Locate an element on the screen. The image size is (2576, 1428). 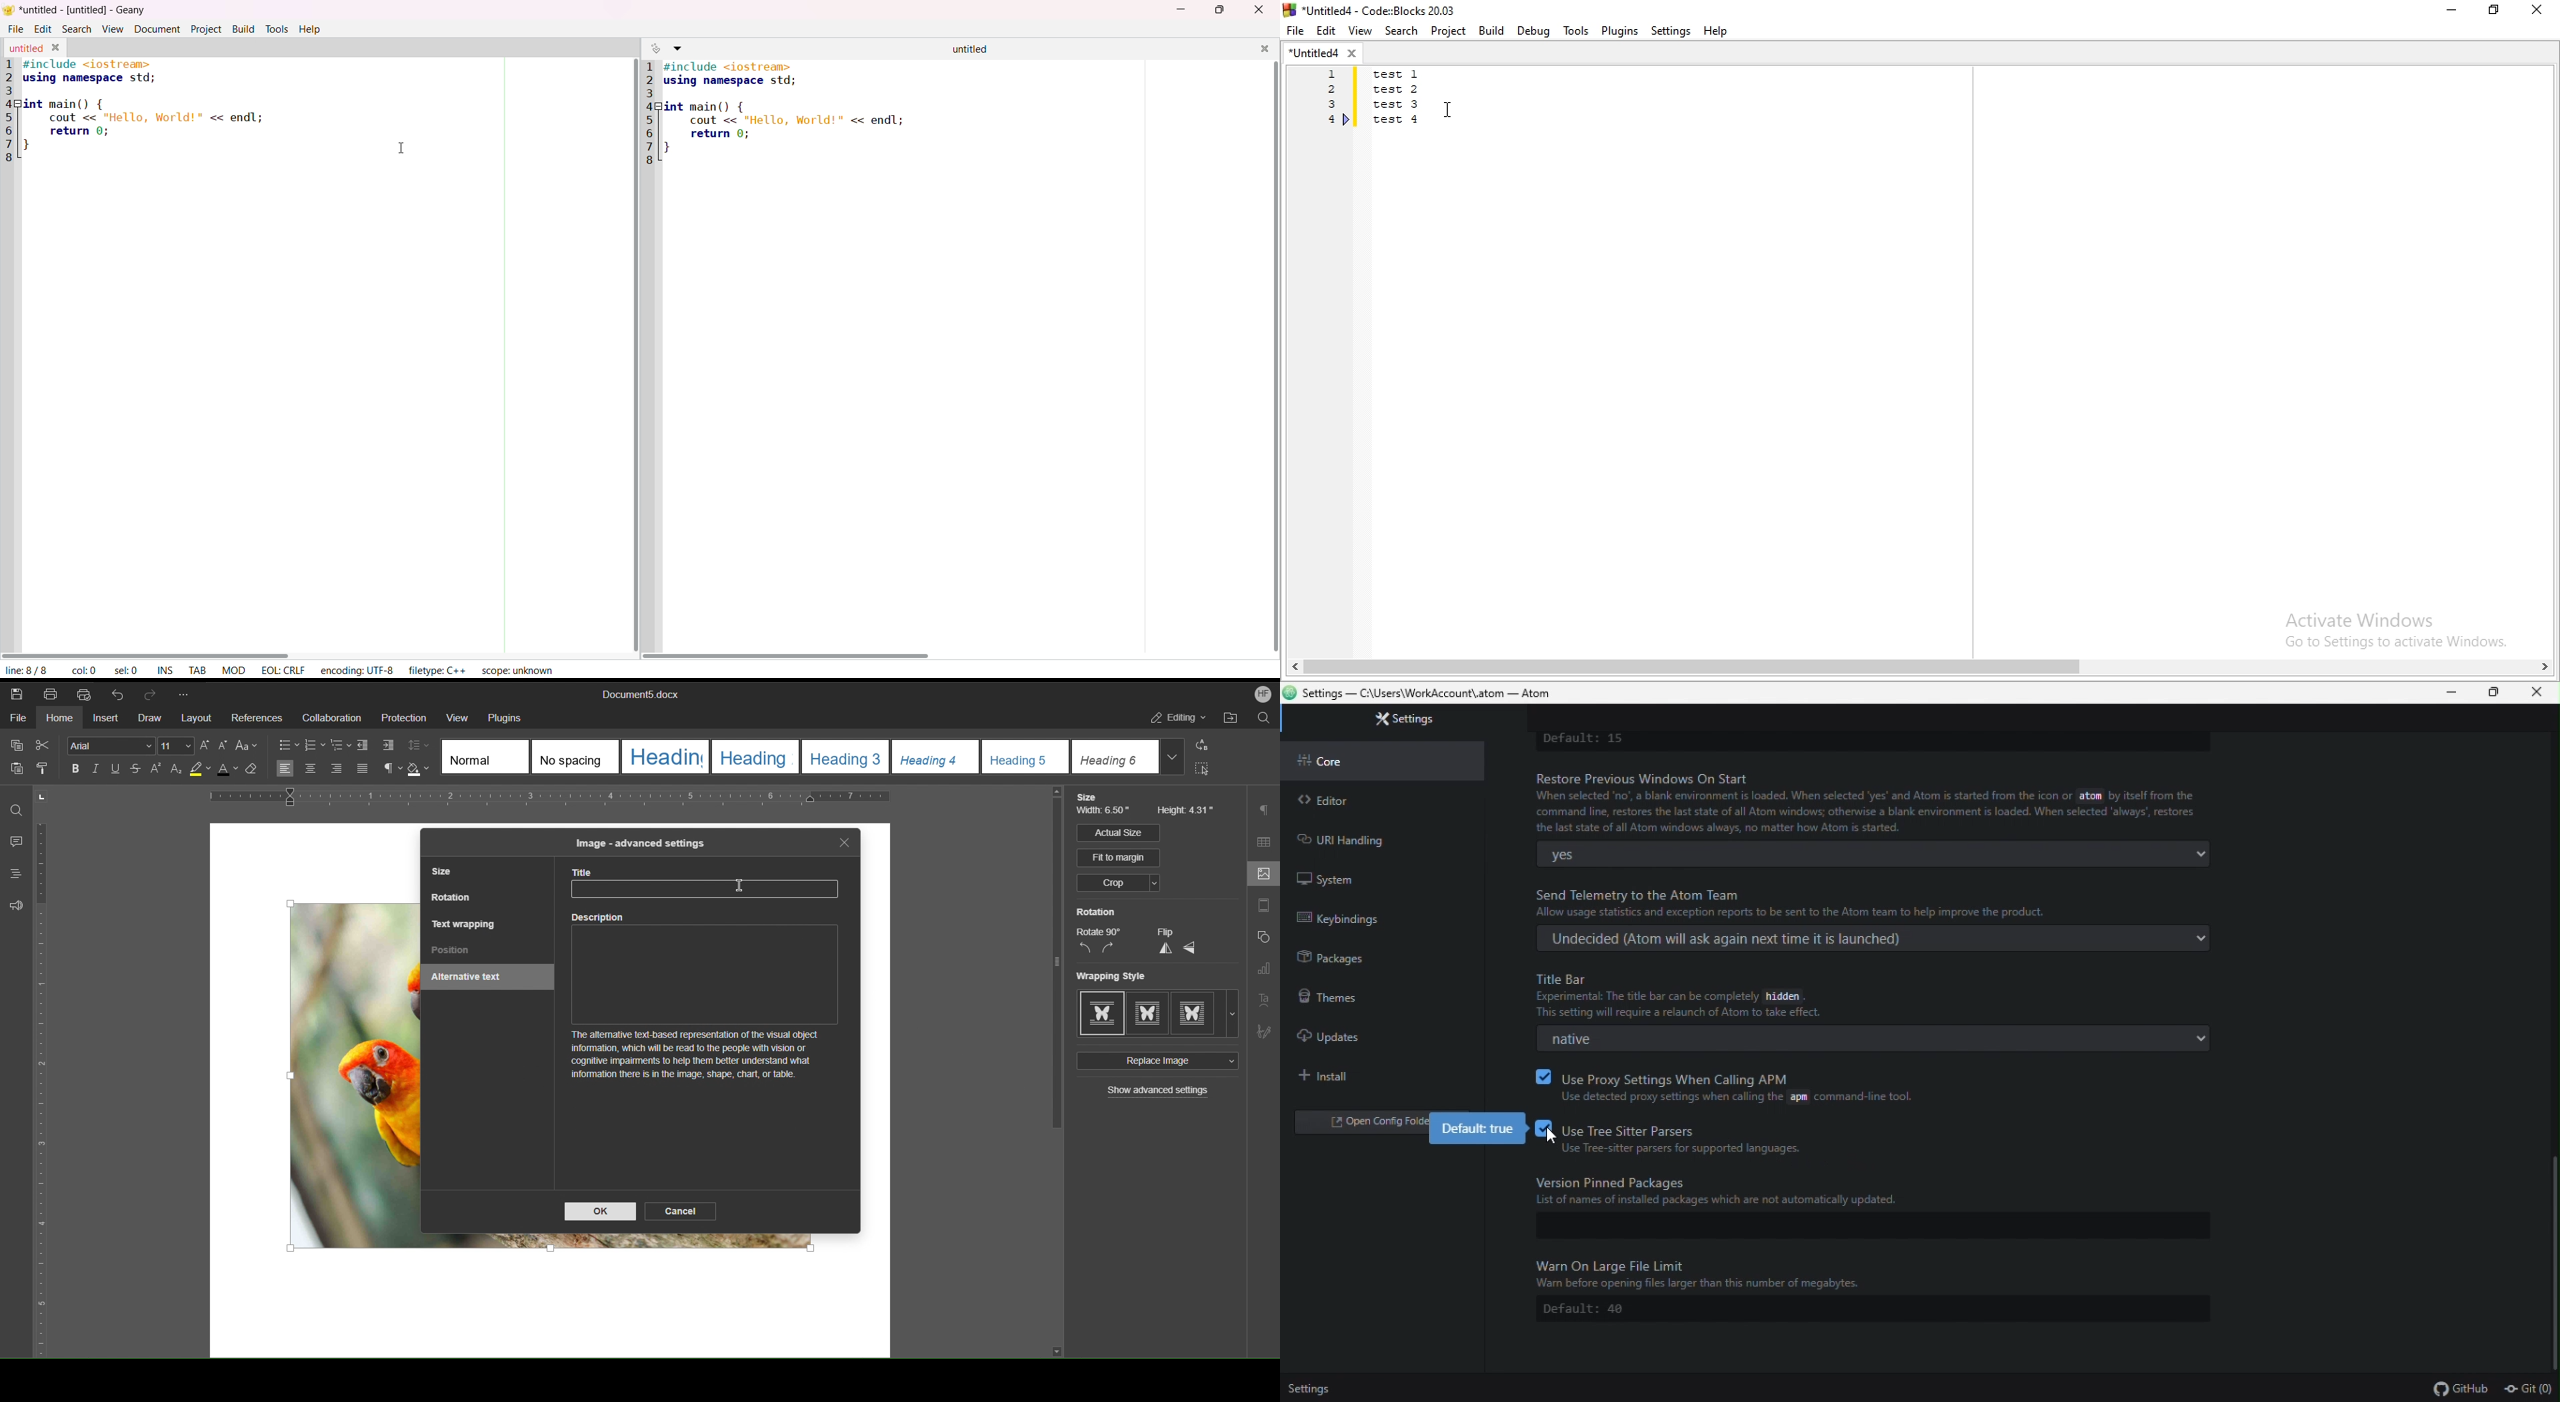
Replace Image is located at coordinates (1155, 1061).